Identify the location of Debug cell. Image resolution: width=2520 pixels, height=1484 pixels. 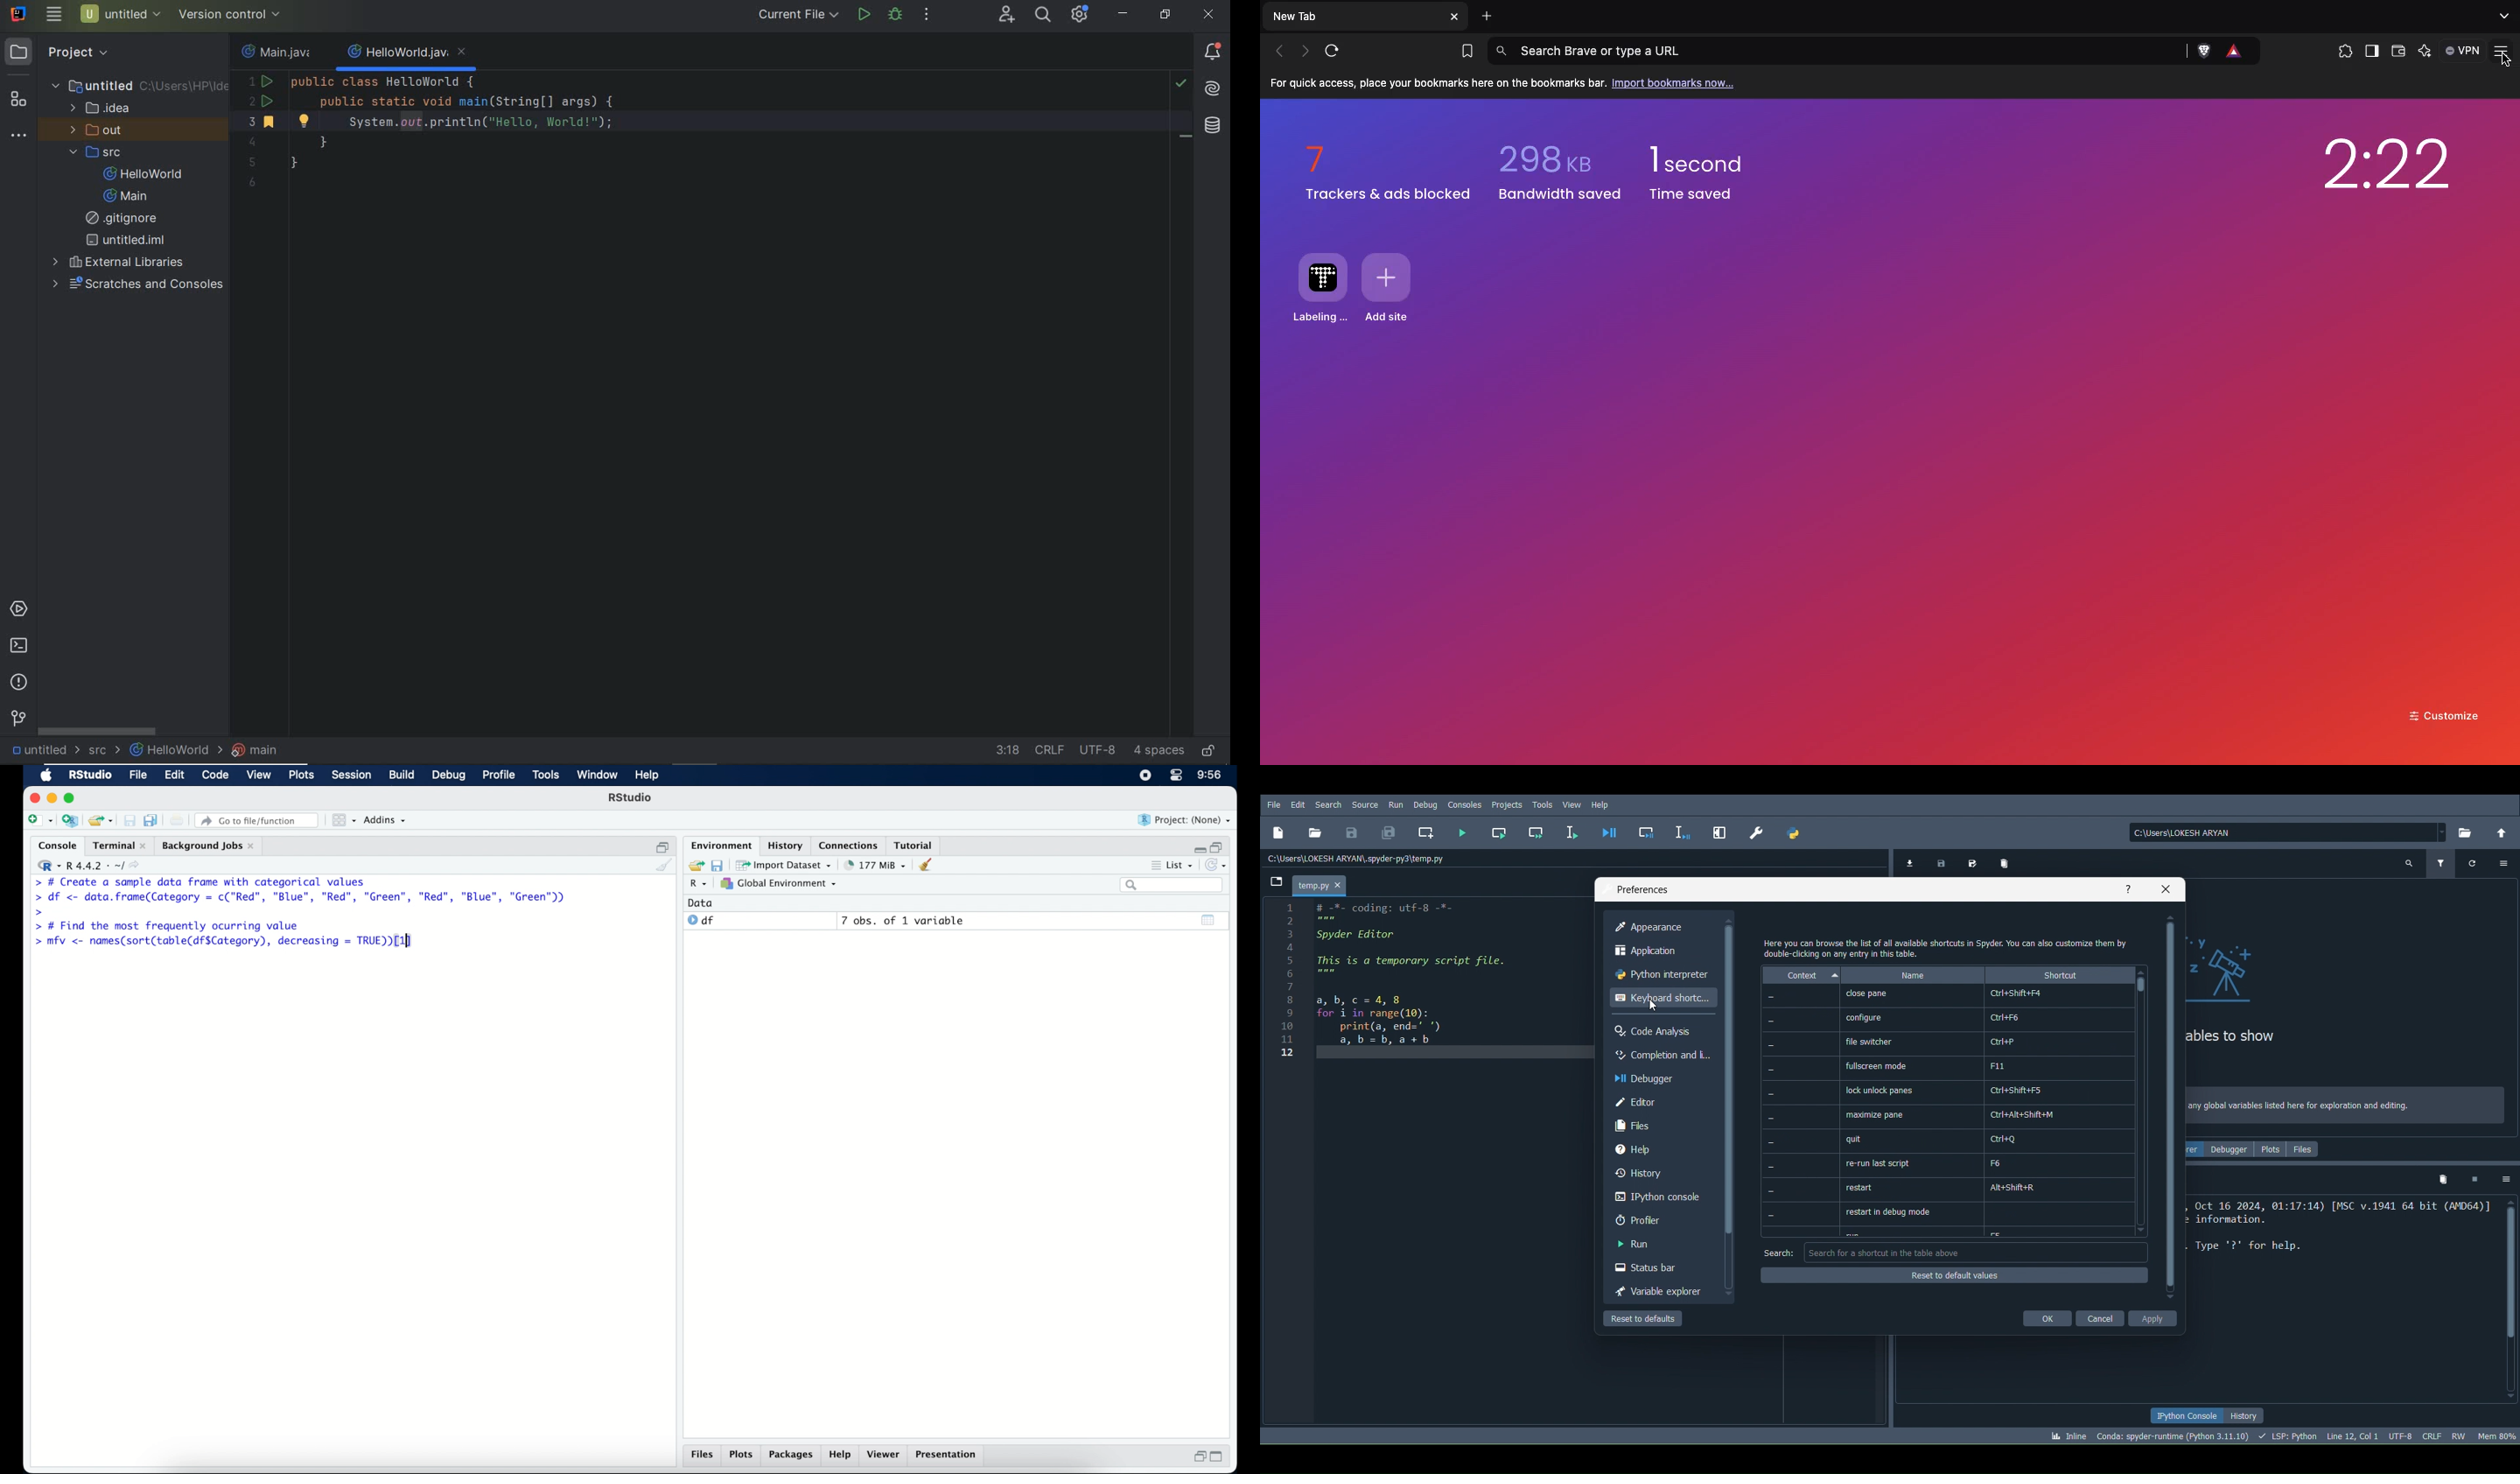
(1647, 830).